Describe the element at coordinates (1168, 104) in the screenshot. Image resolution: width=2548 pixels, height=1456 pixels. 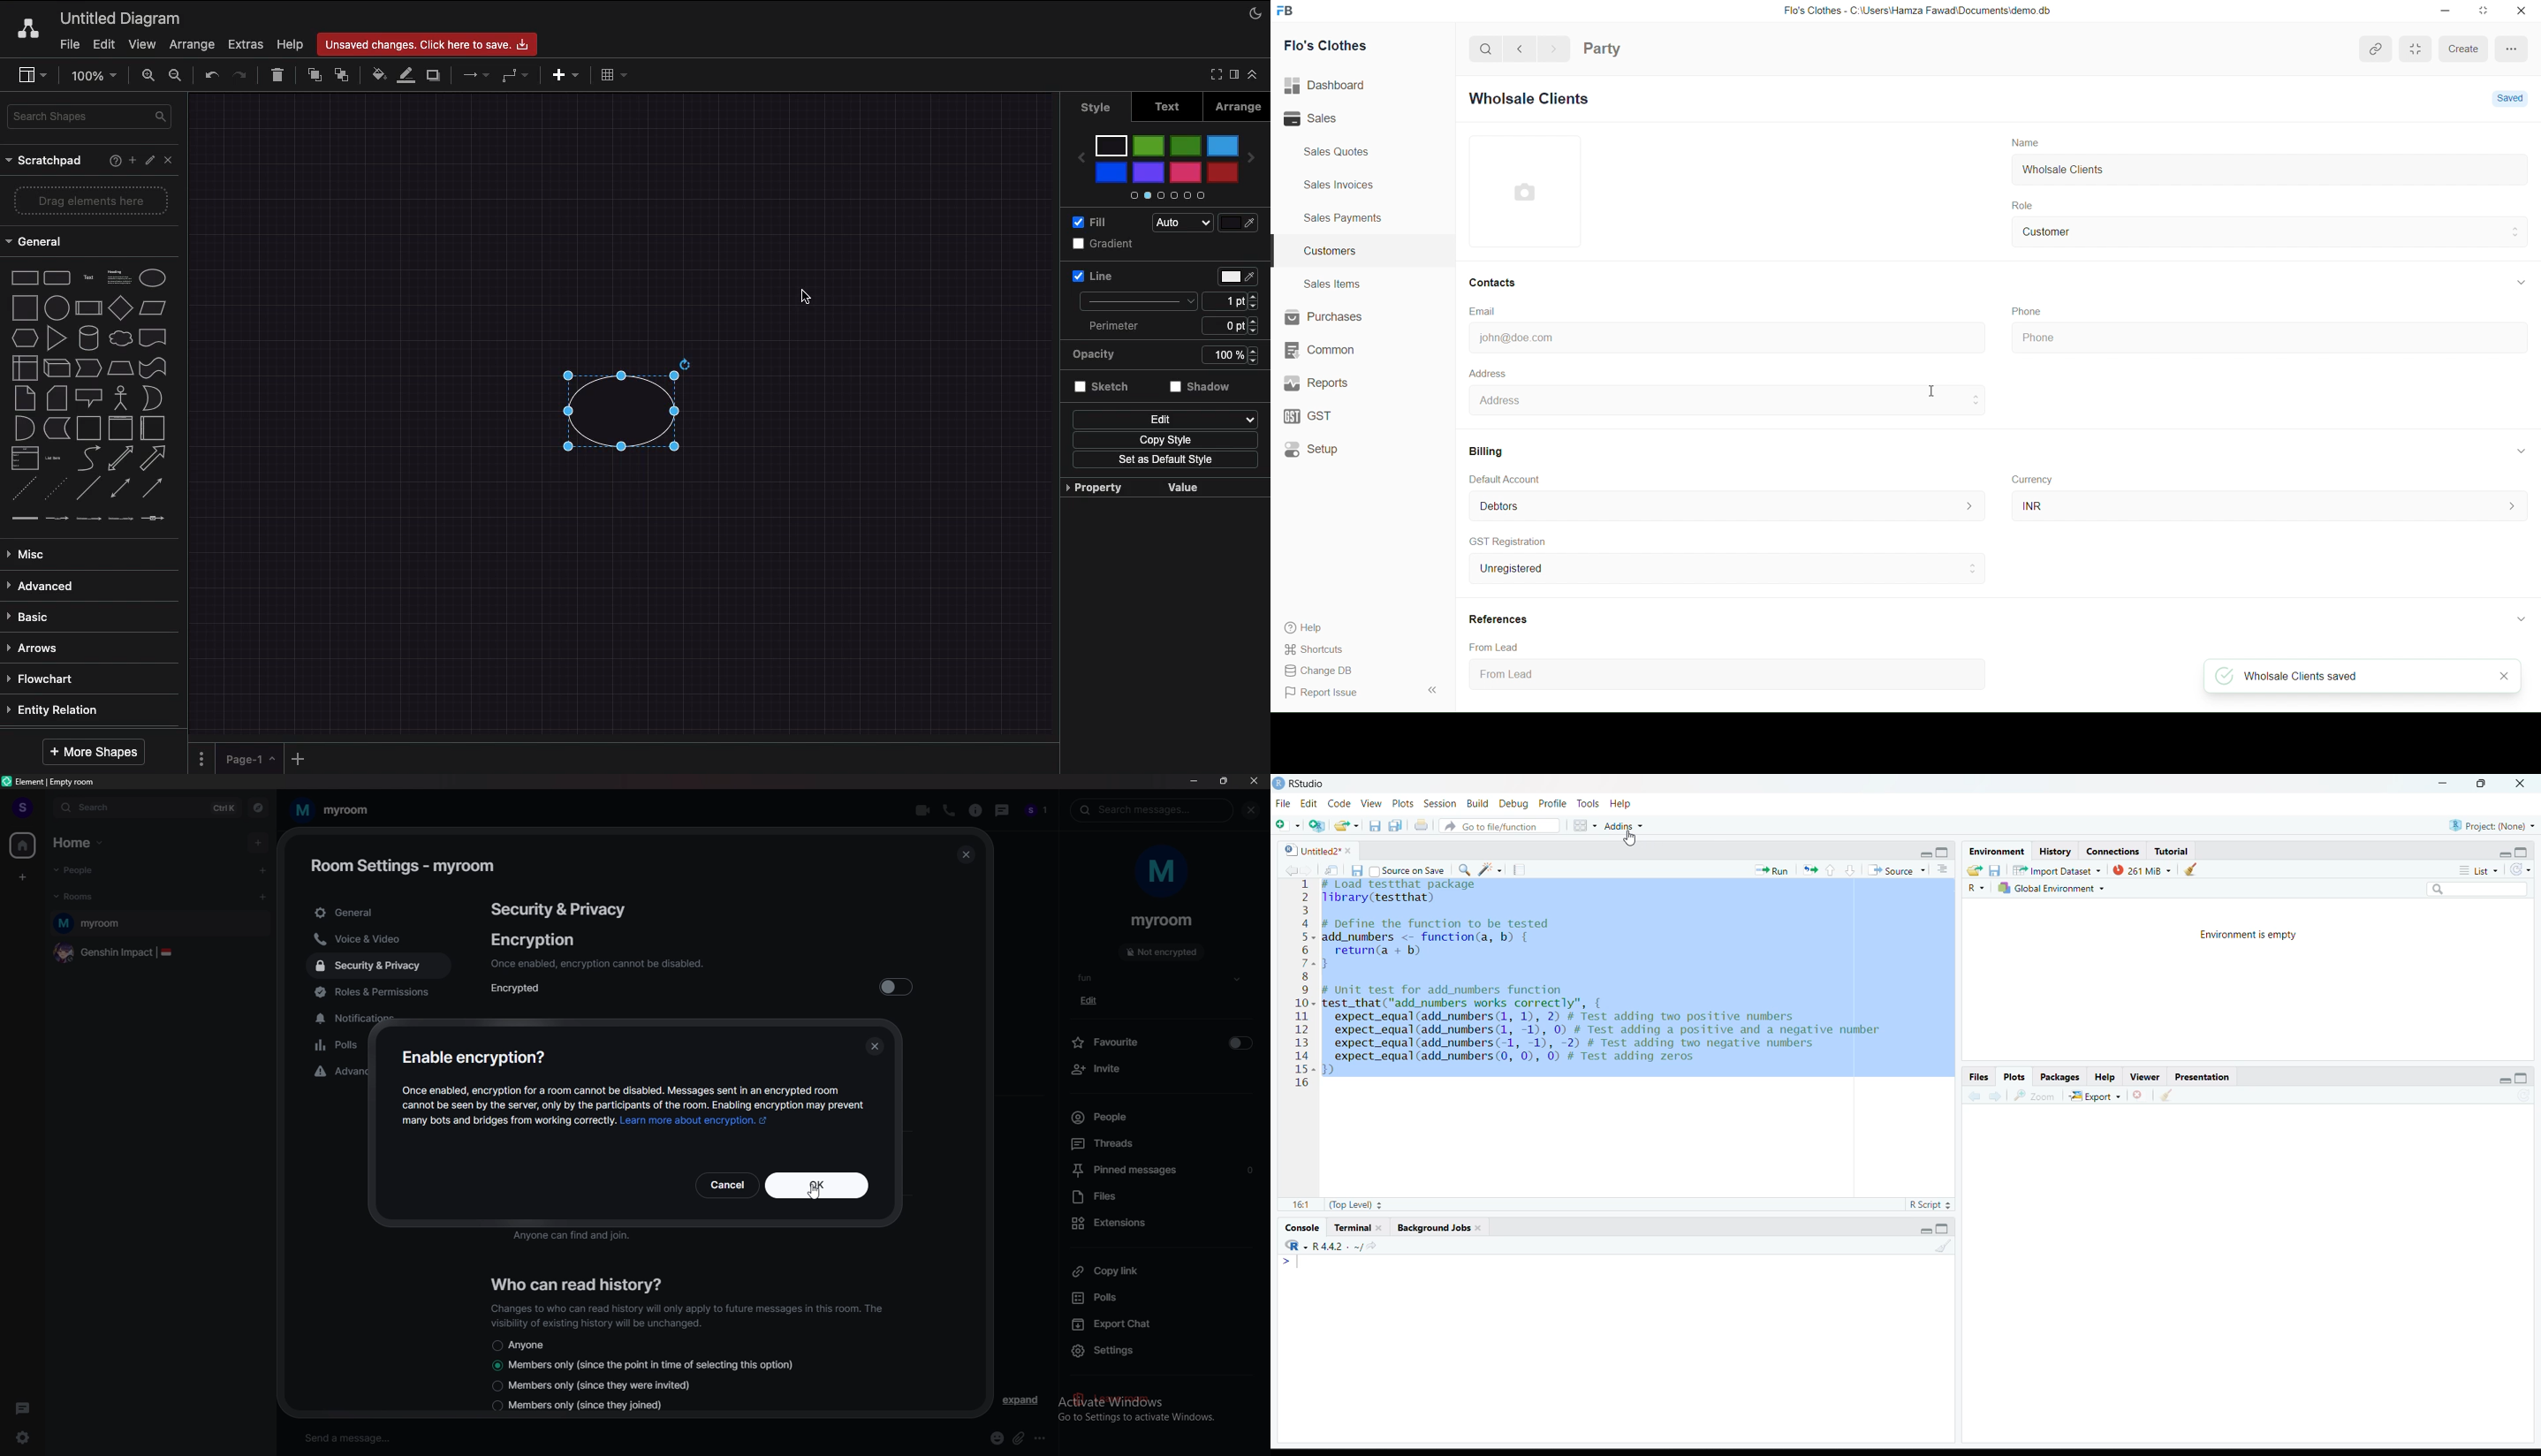
I see `Text` at that location.